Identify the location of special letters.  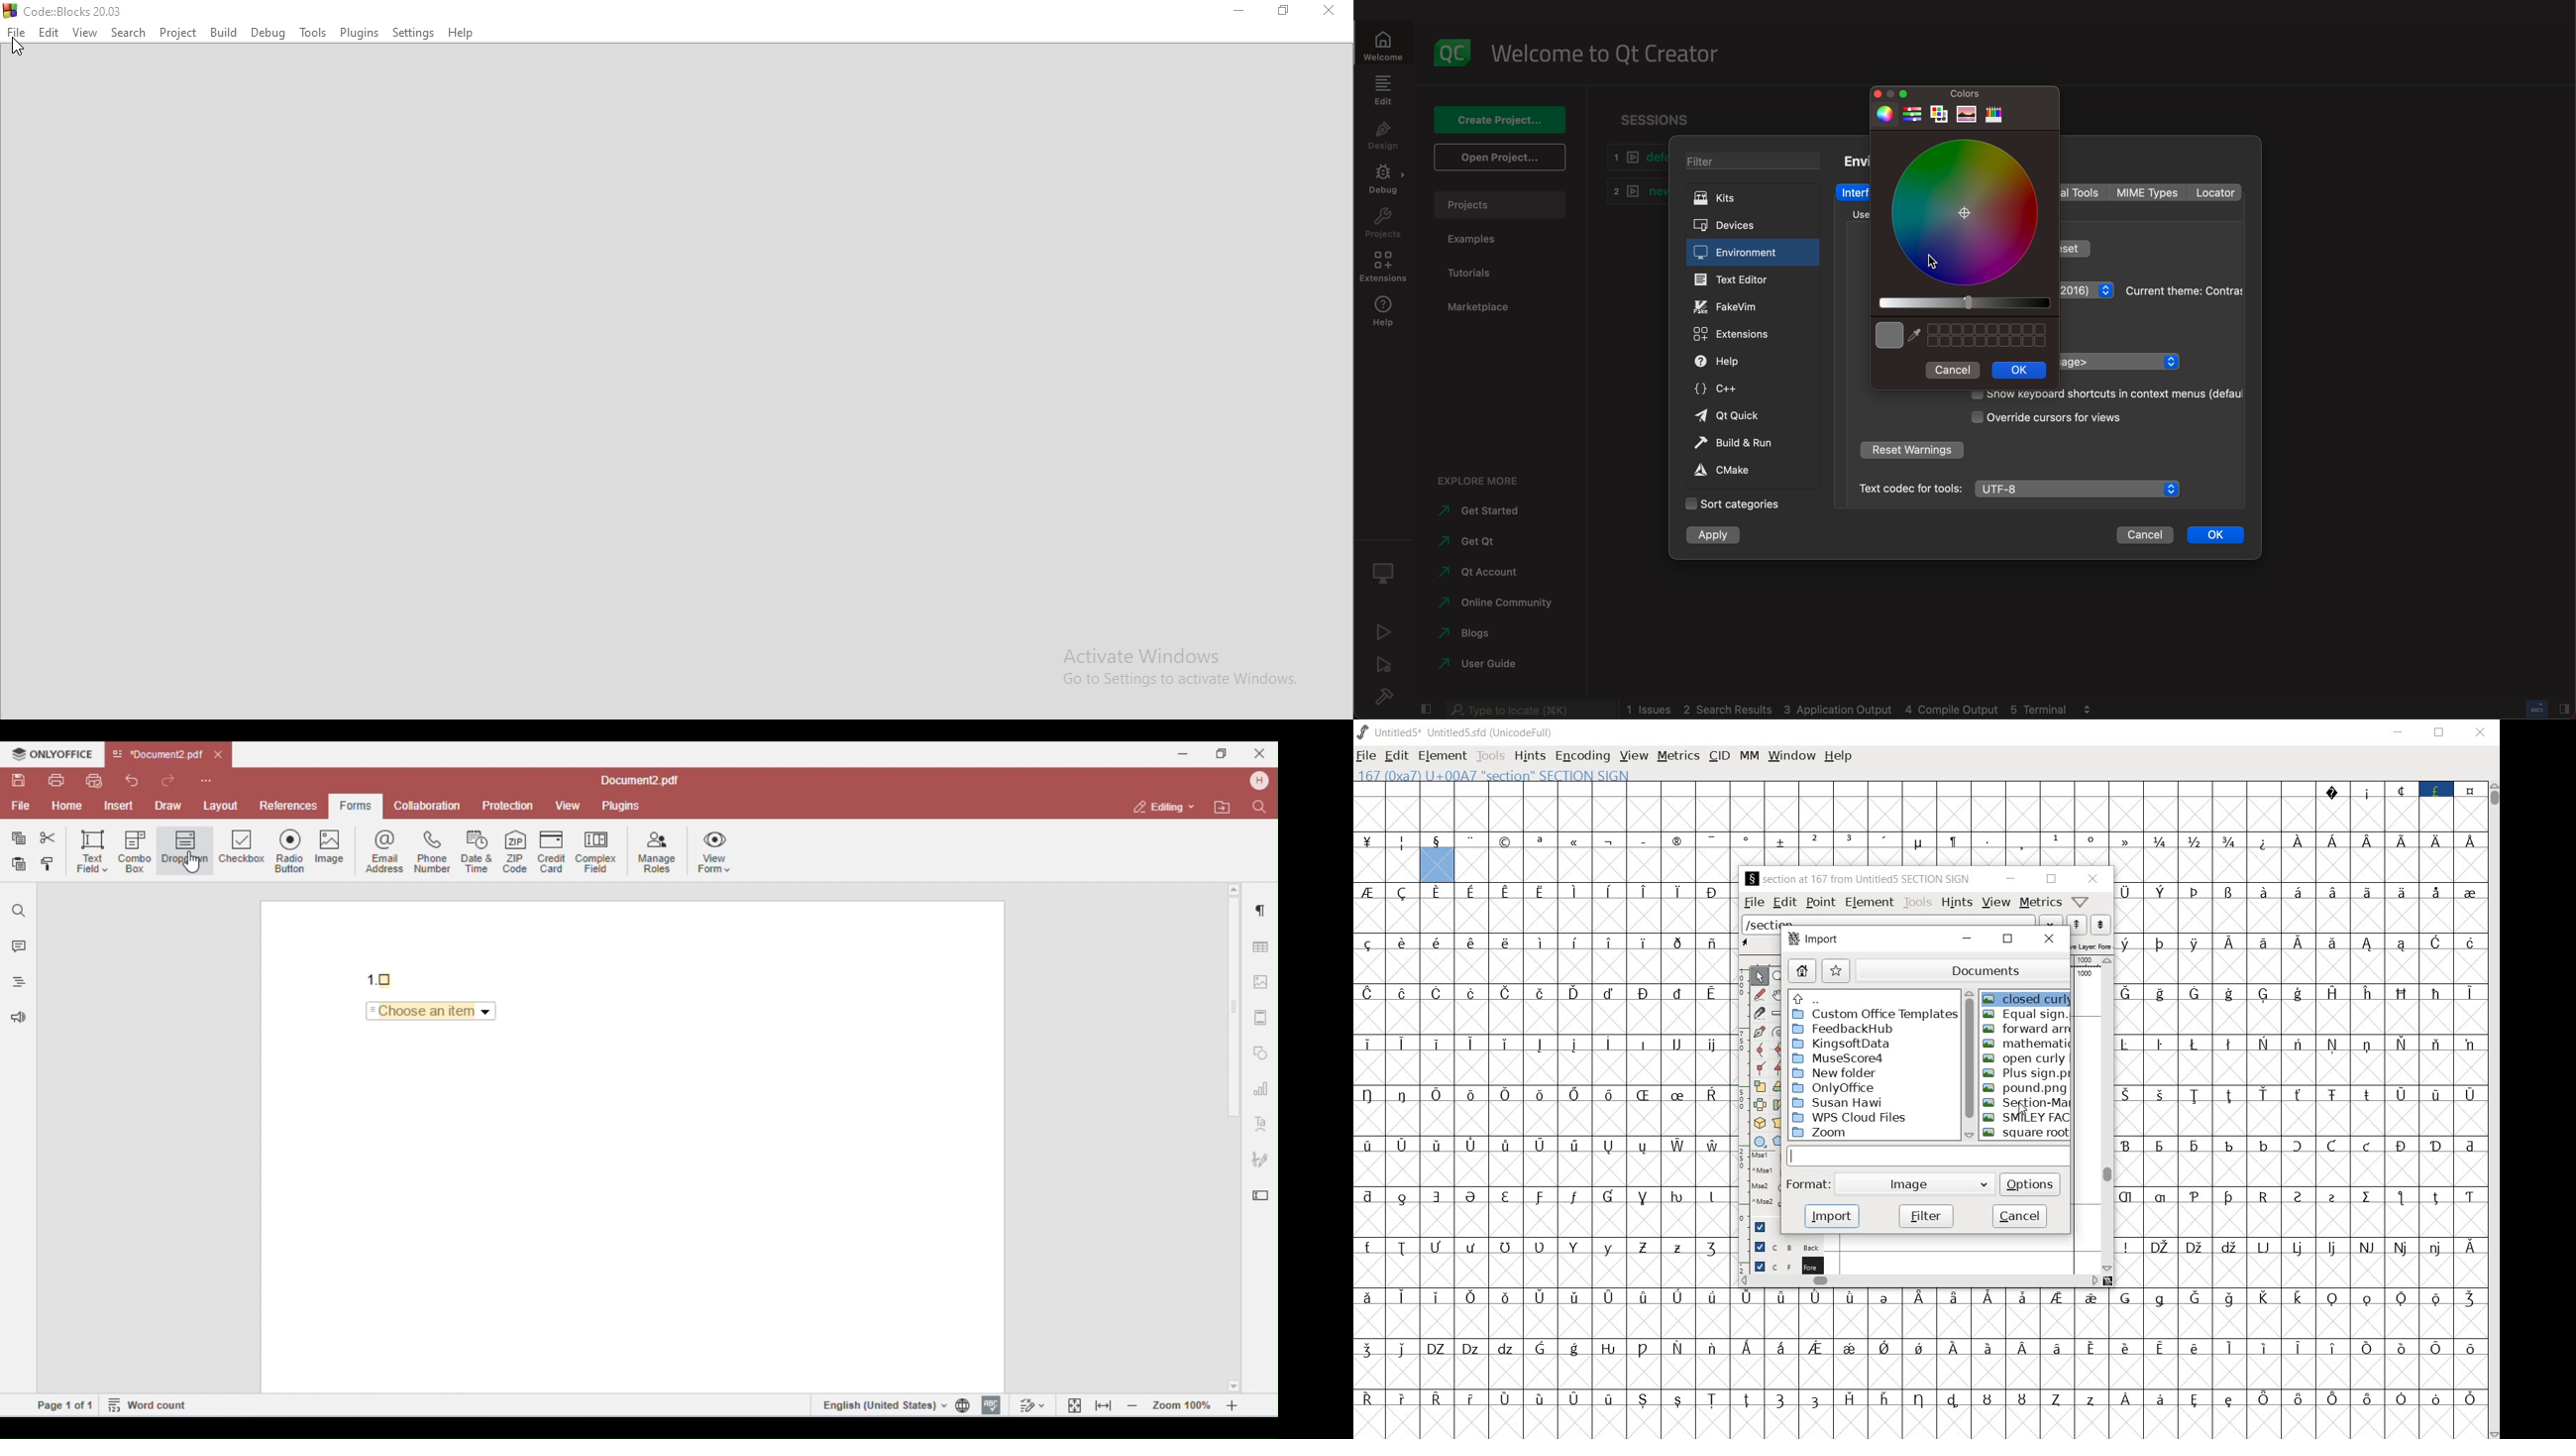
(1543, 943).